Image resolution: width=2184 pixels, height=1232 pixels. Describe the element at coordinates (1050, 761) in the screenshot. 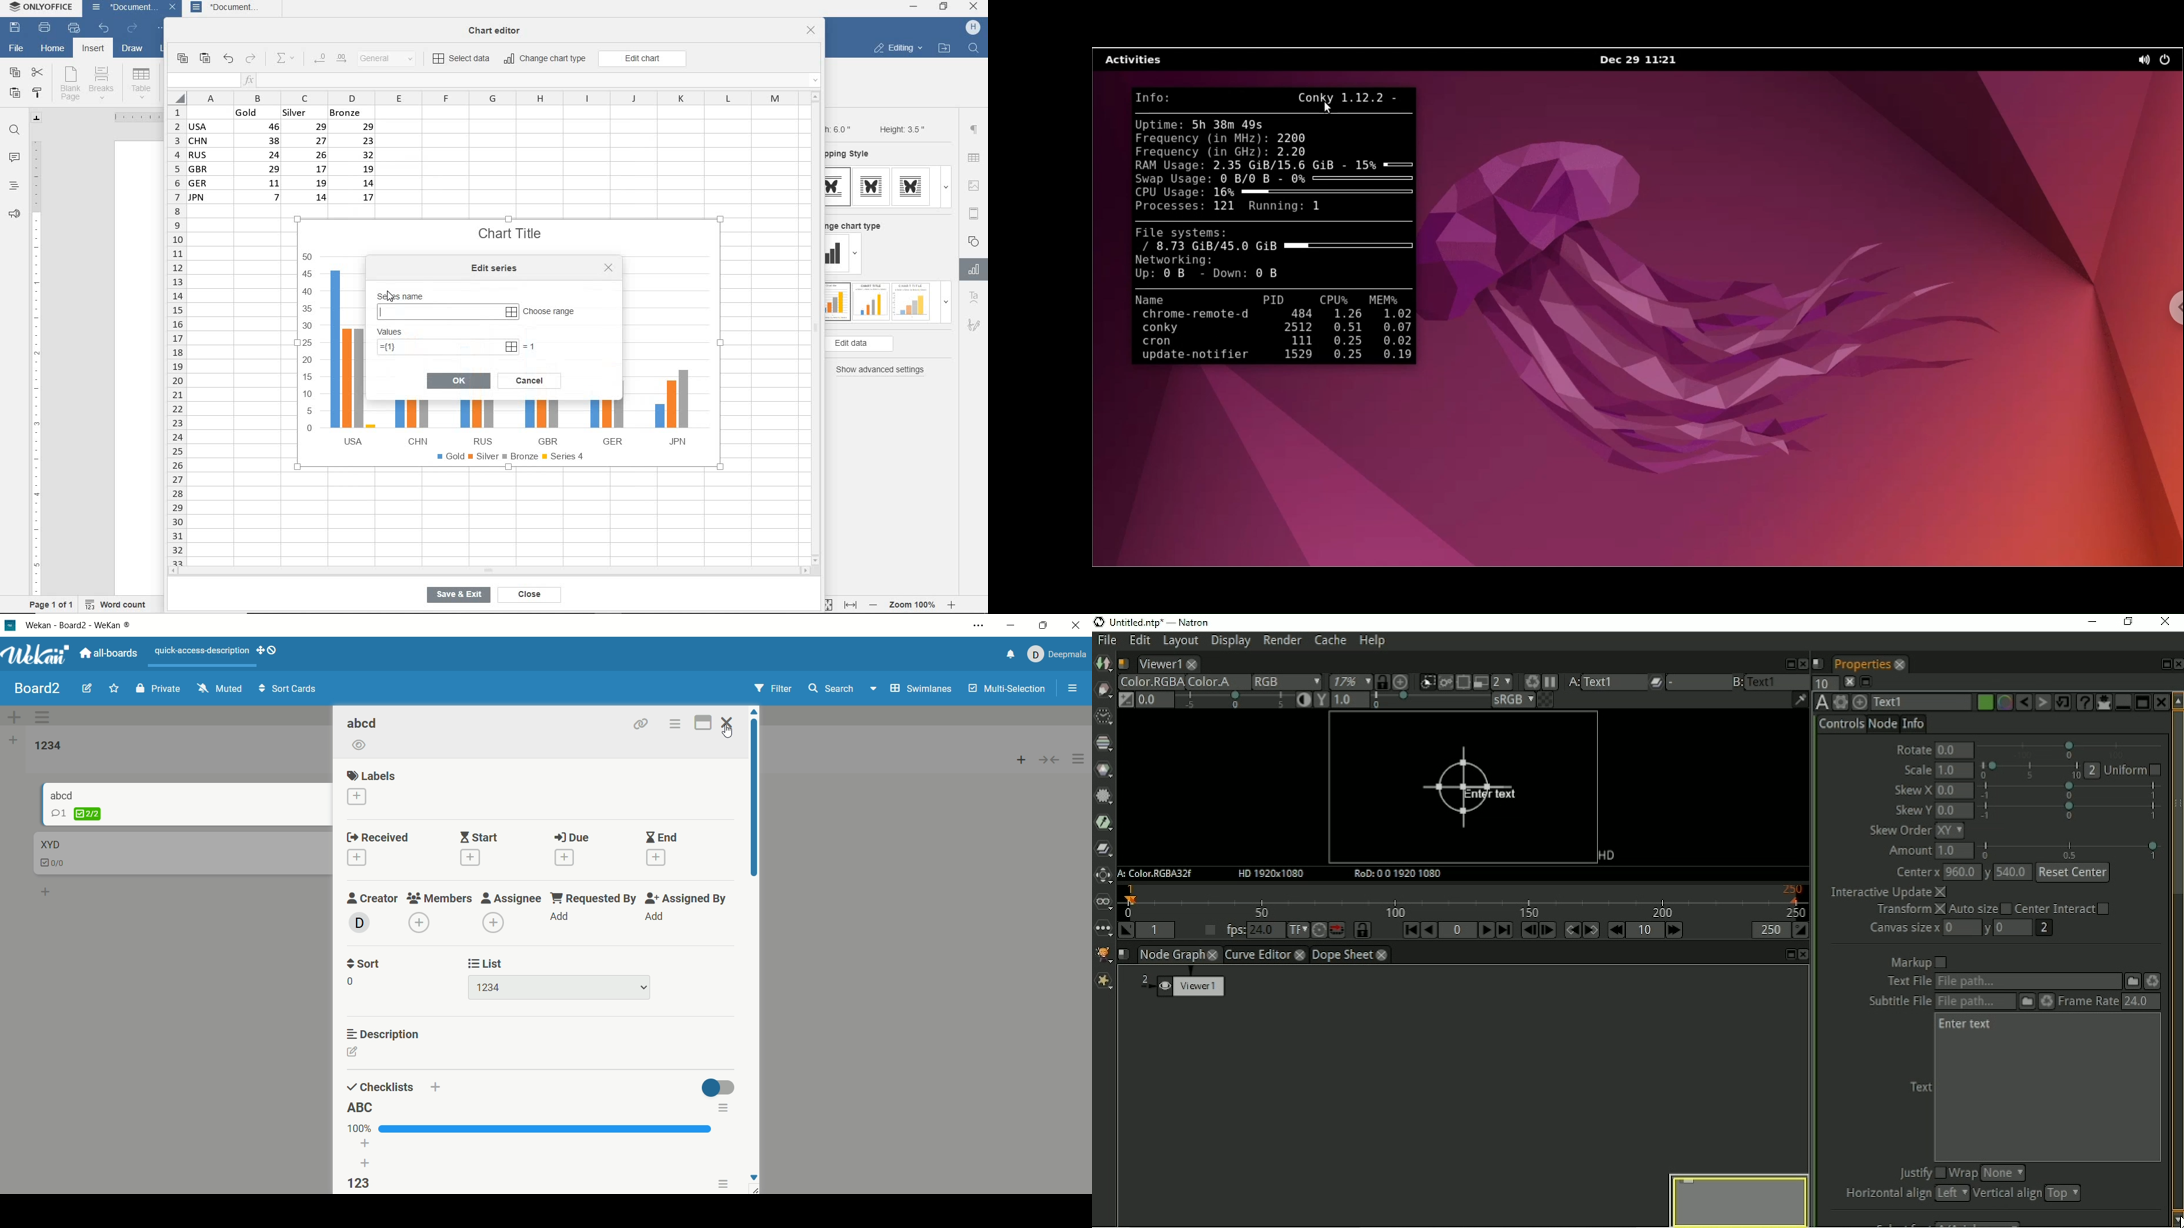

I see `collapse` at that location.